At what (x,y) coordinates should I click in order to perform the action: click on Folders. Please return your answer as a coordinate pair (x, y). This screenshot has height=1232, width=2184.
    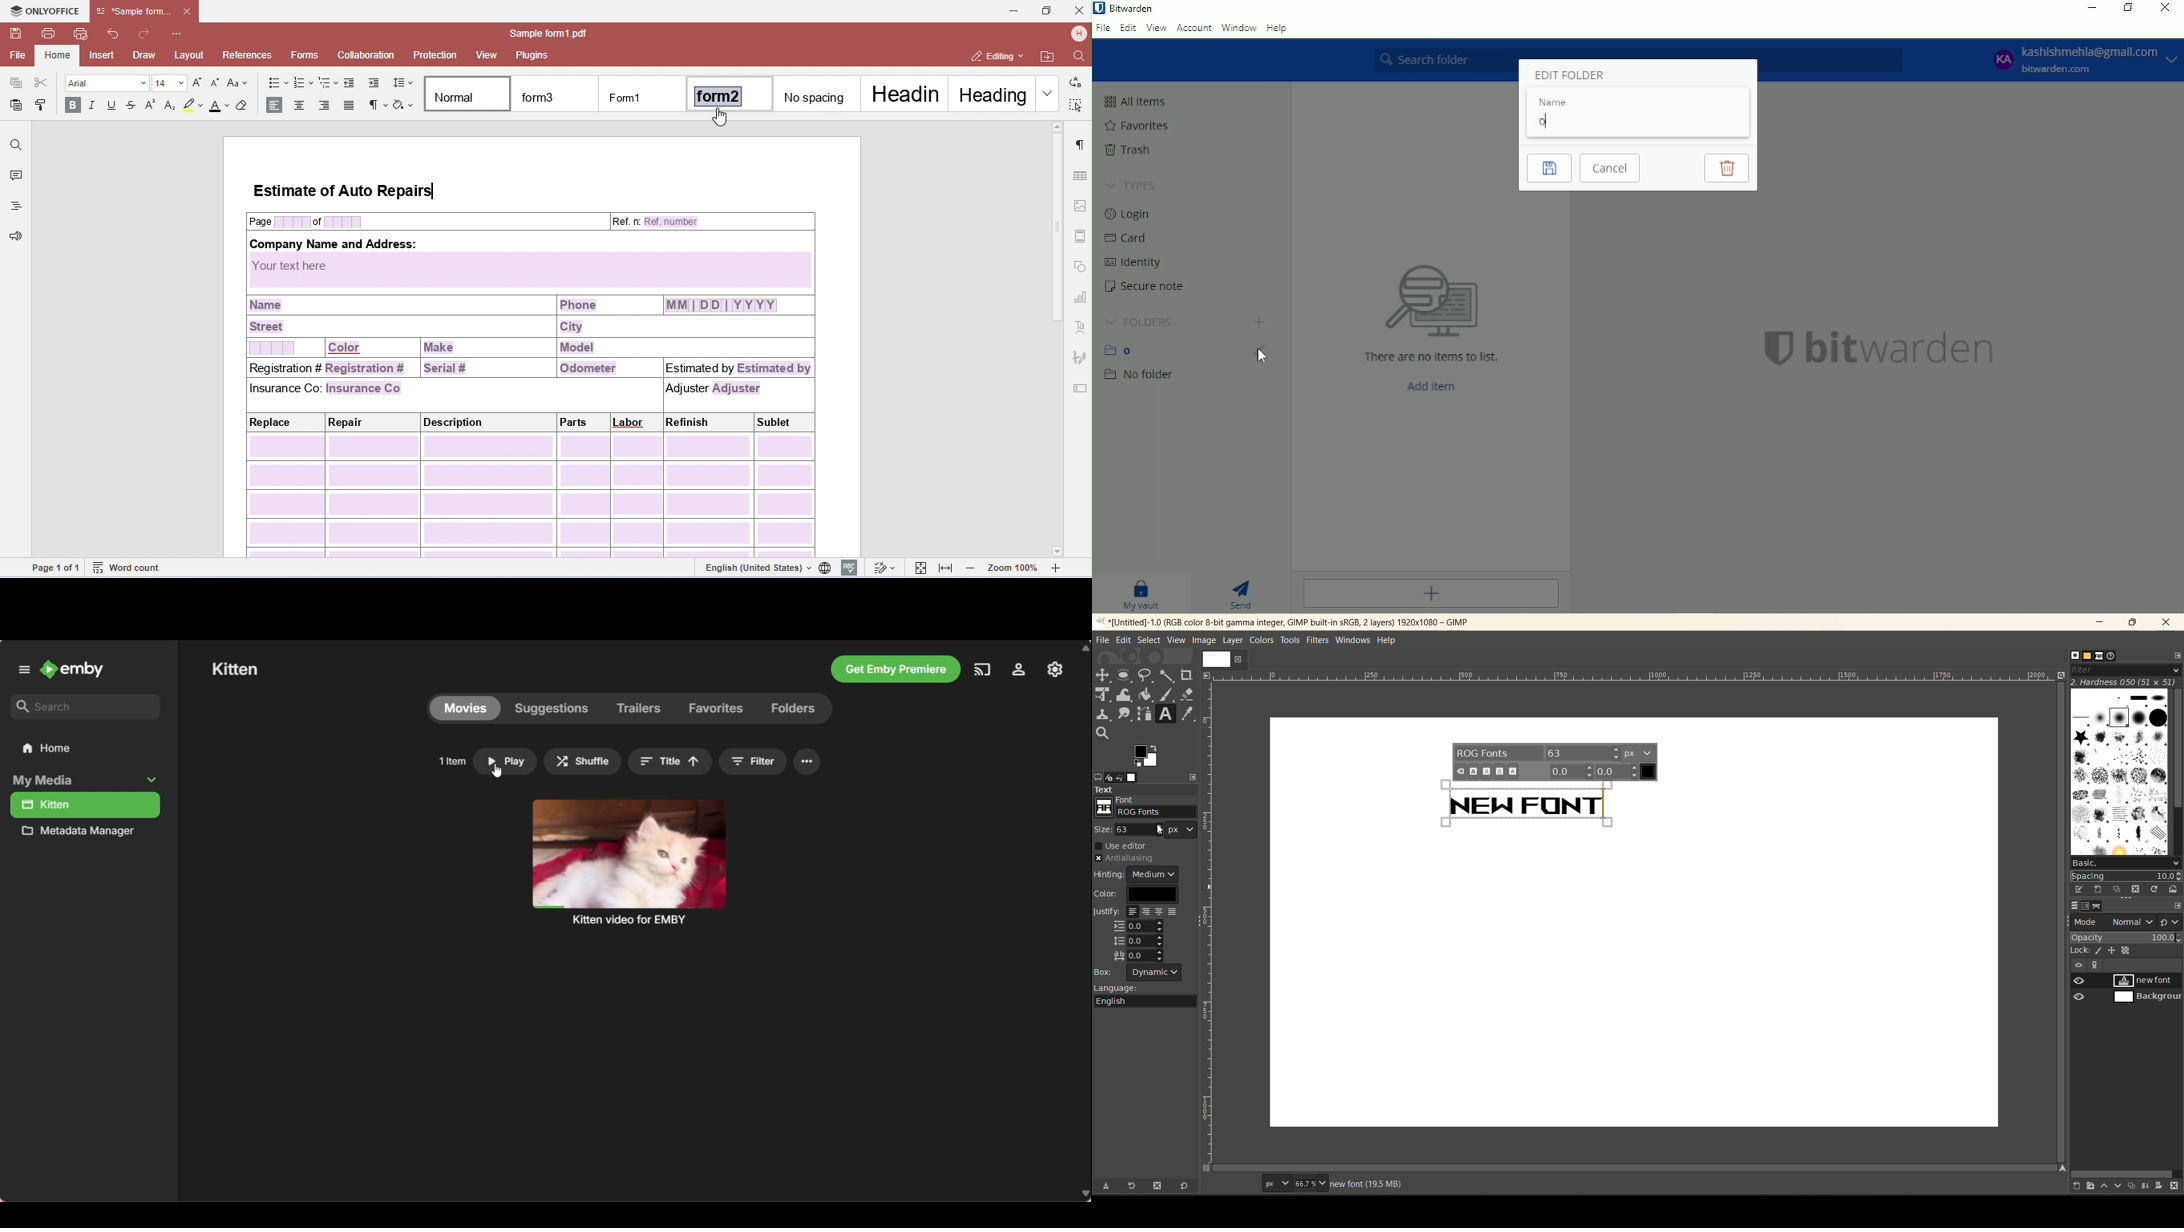
    Looking at the image, I should click on (1138, 322).